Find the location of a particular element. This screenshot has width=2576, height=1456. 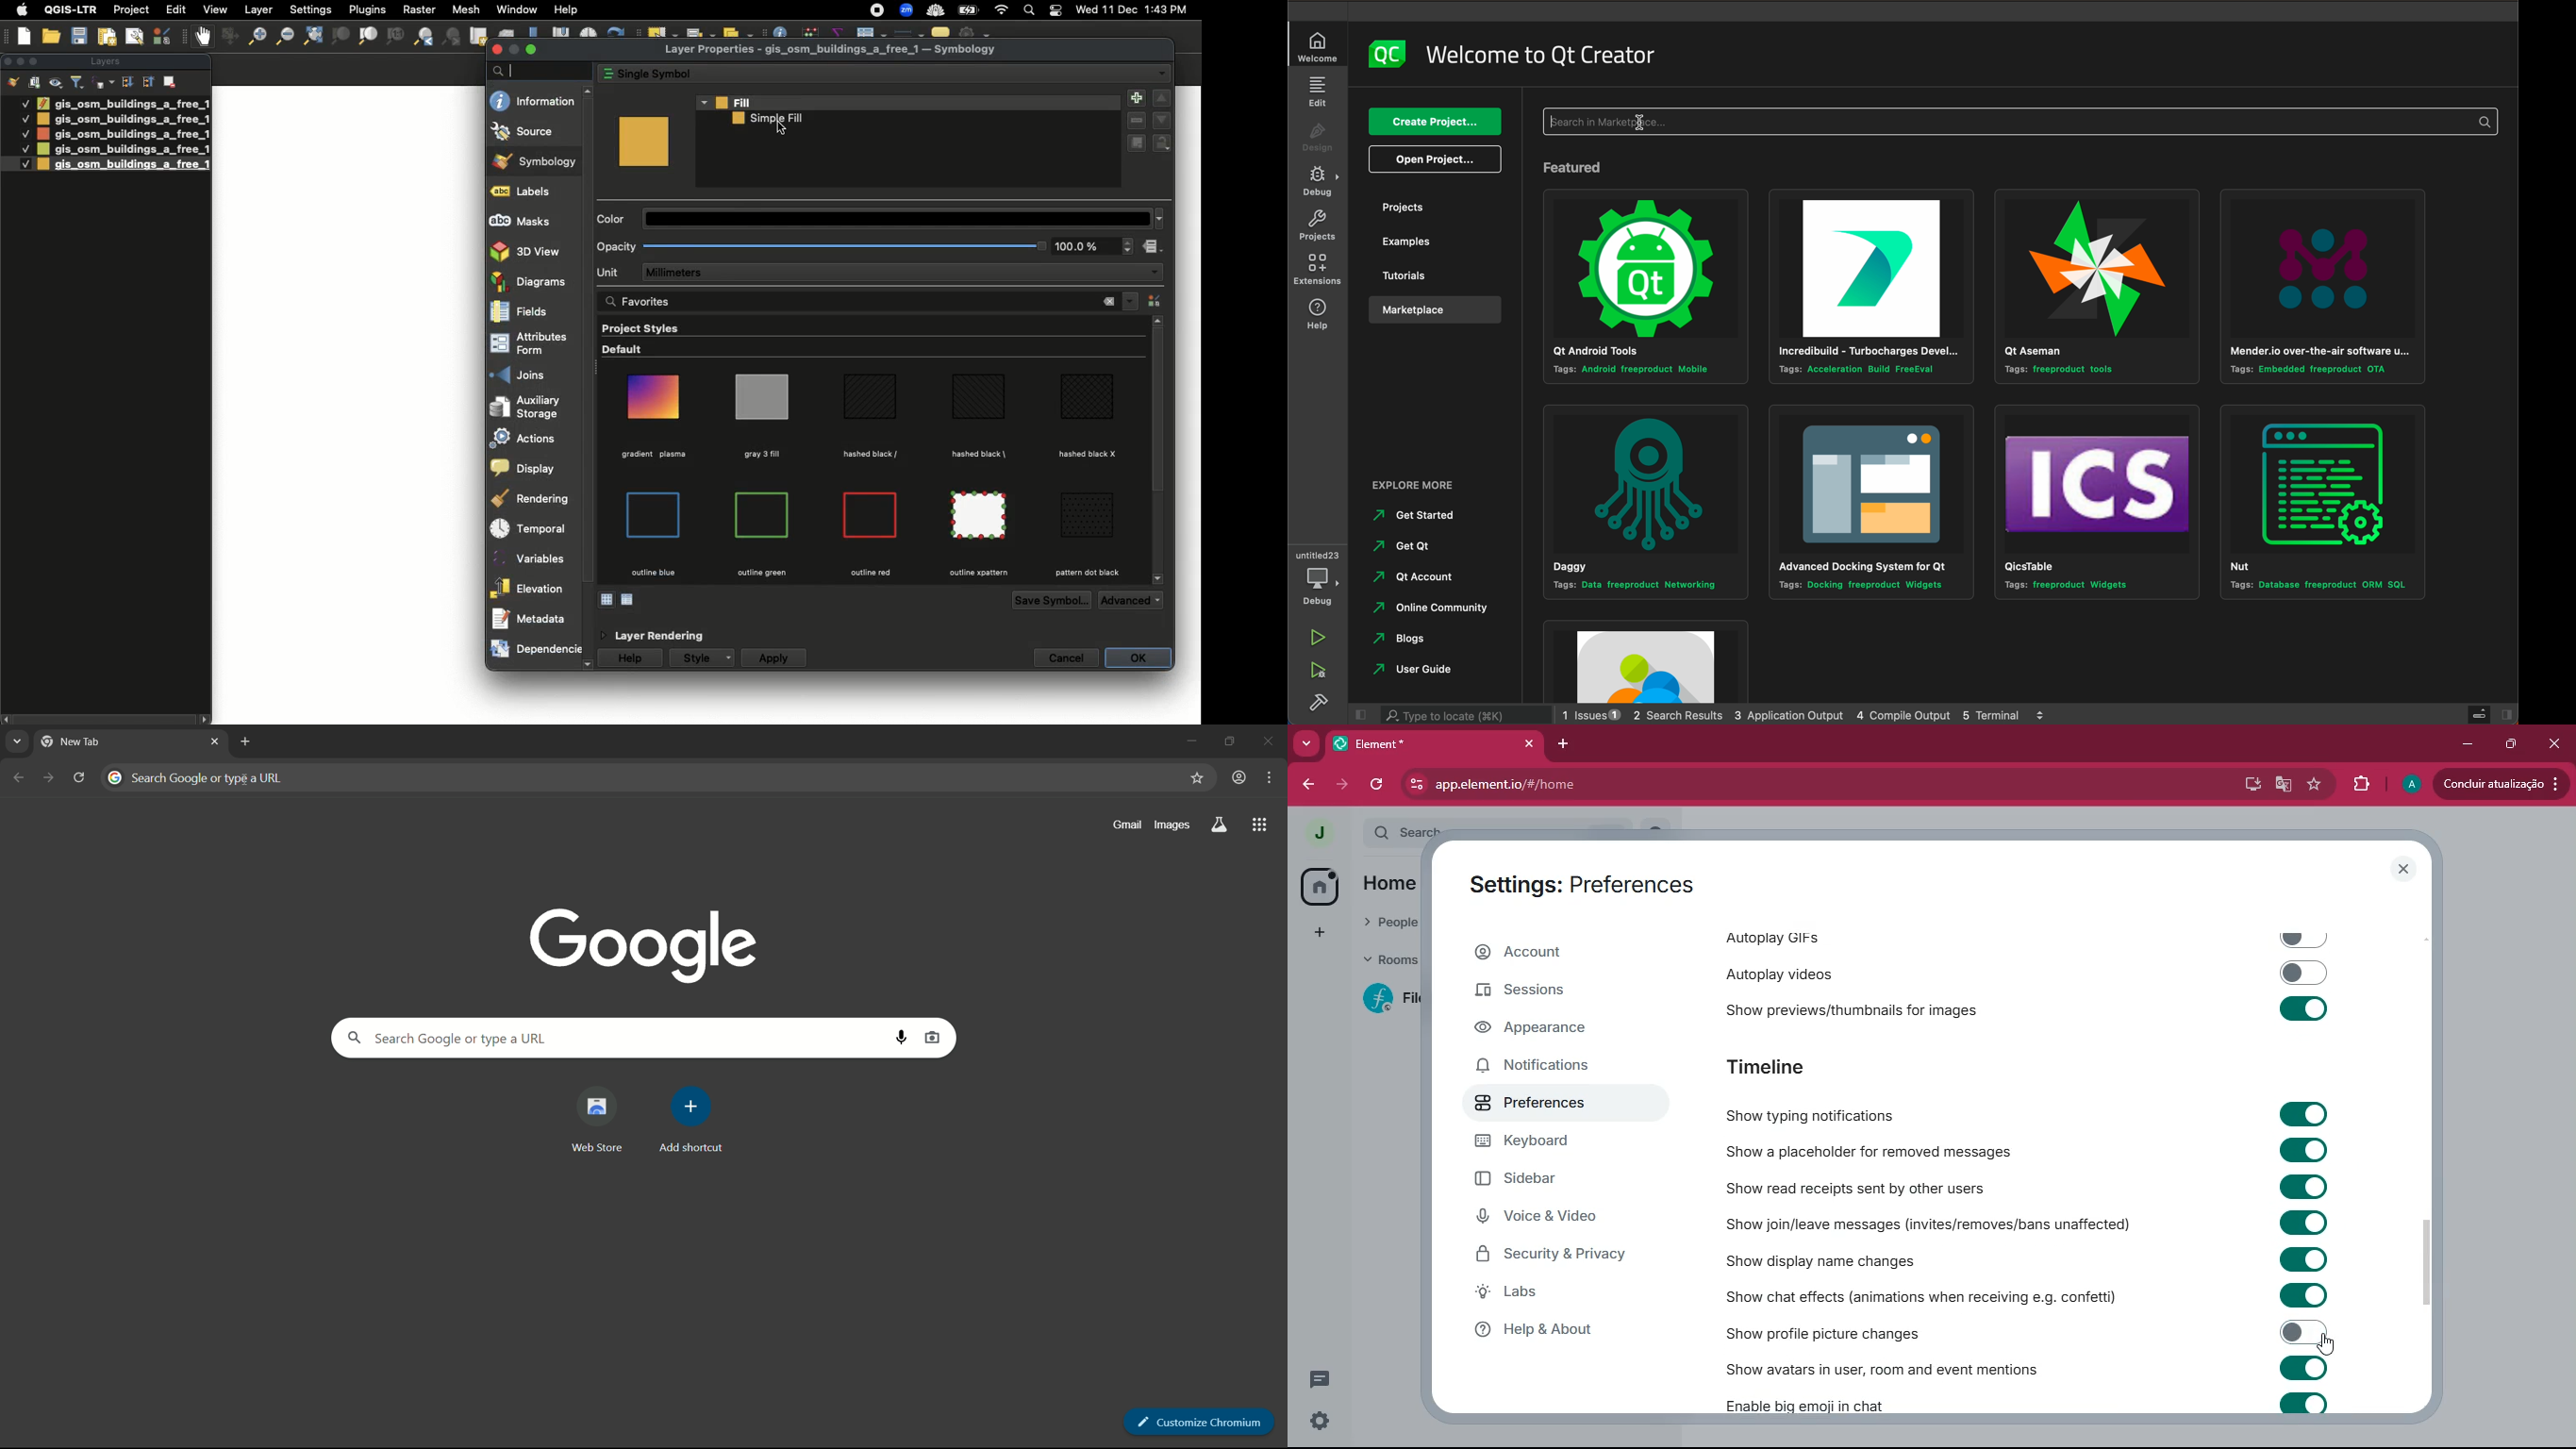

close is located at coordinates (2551, 742).